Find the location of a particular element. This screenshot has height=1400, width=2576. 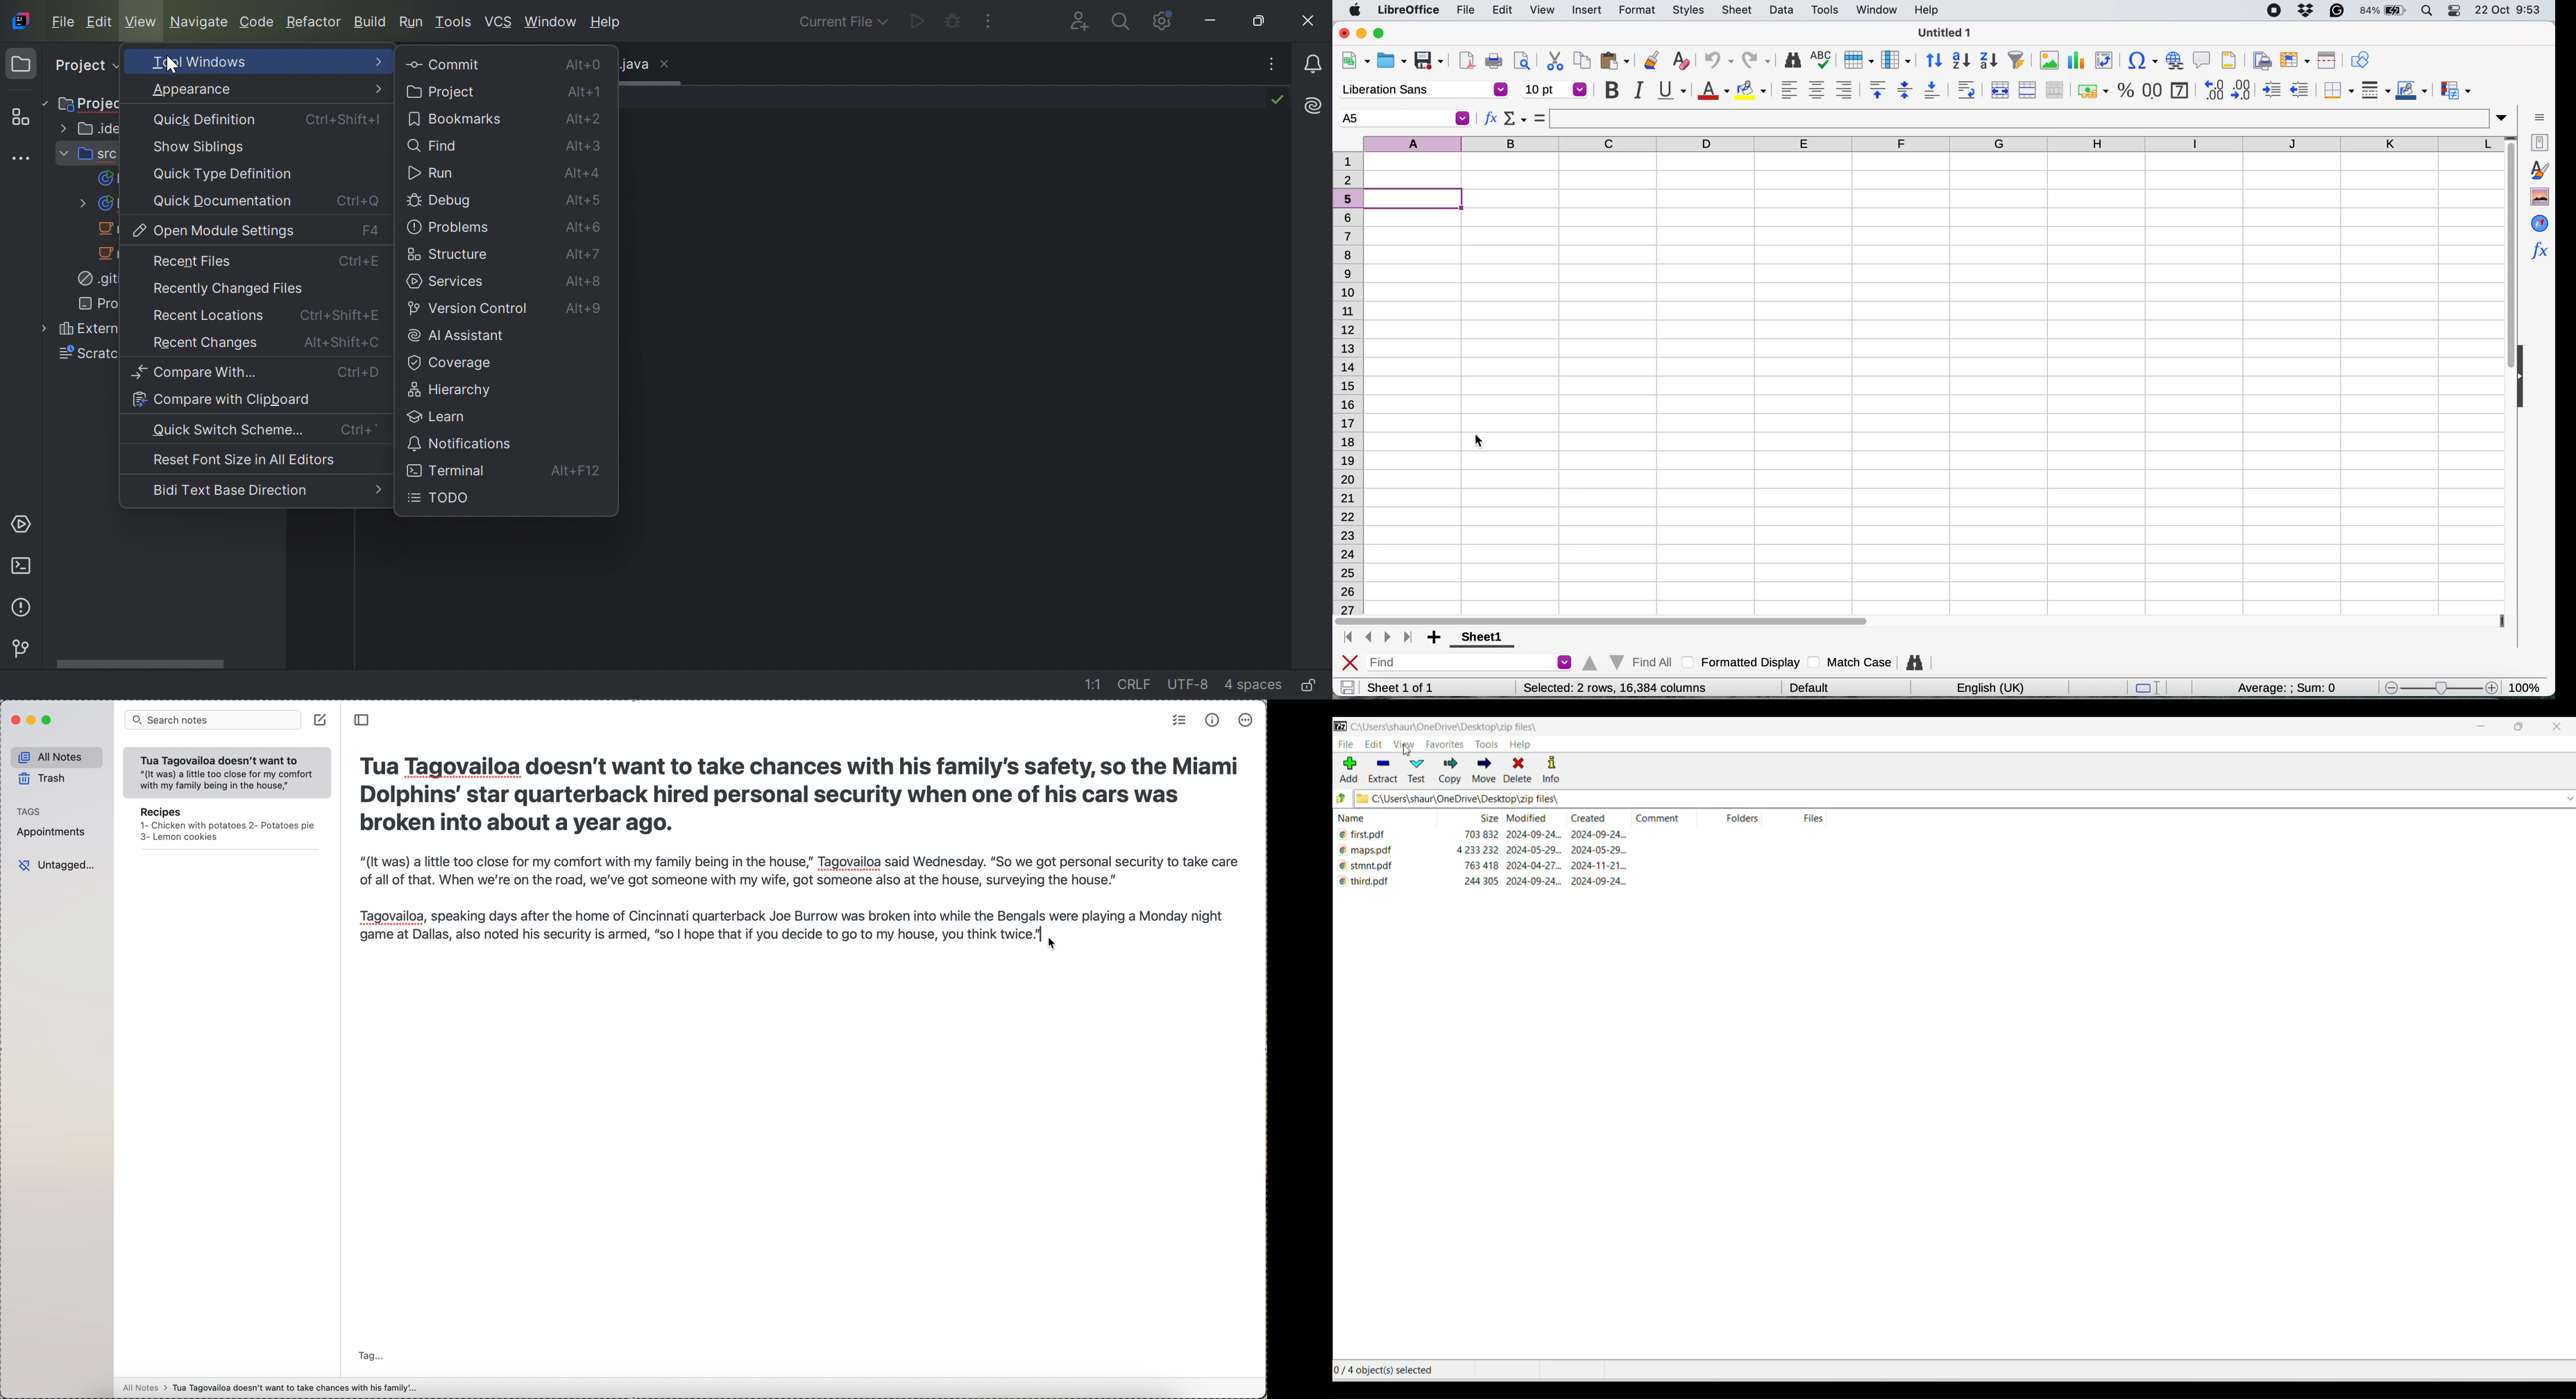

Run is located at coordinates (432, 175).